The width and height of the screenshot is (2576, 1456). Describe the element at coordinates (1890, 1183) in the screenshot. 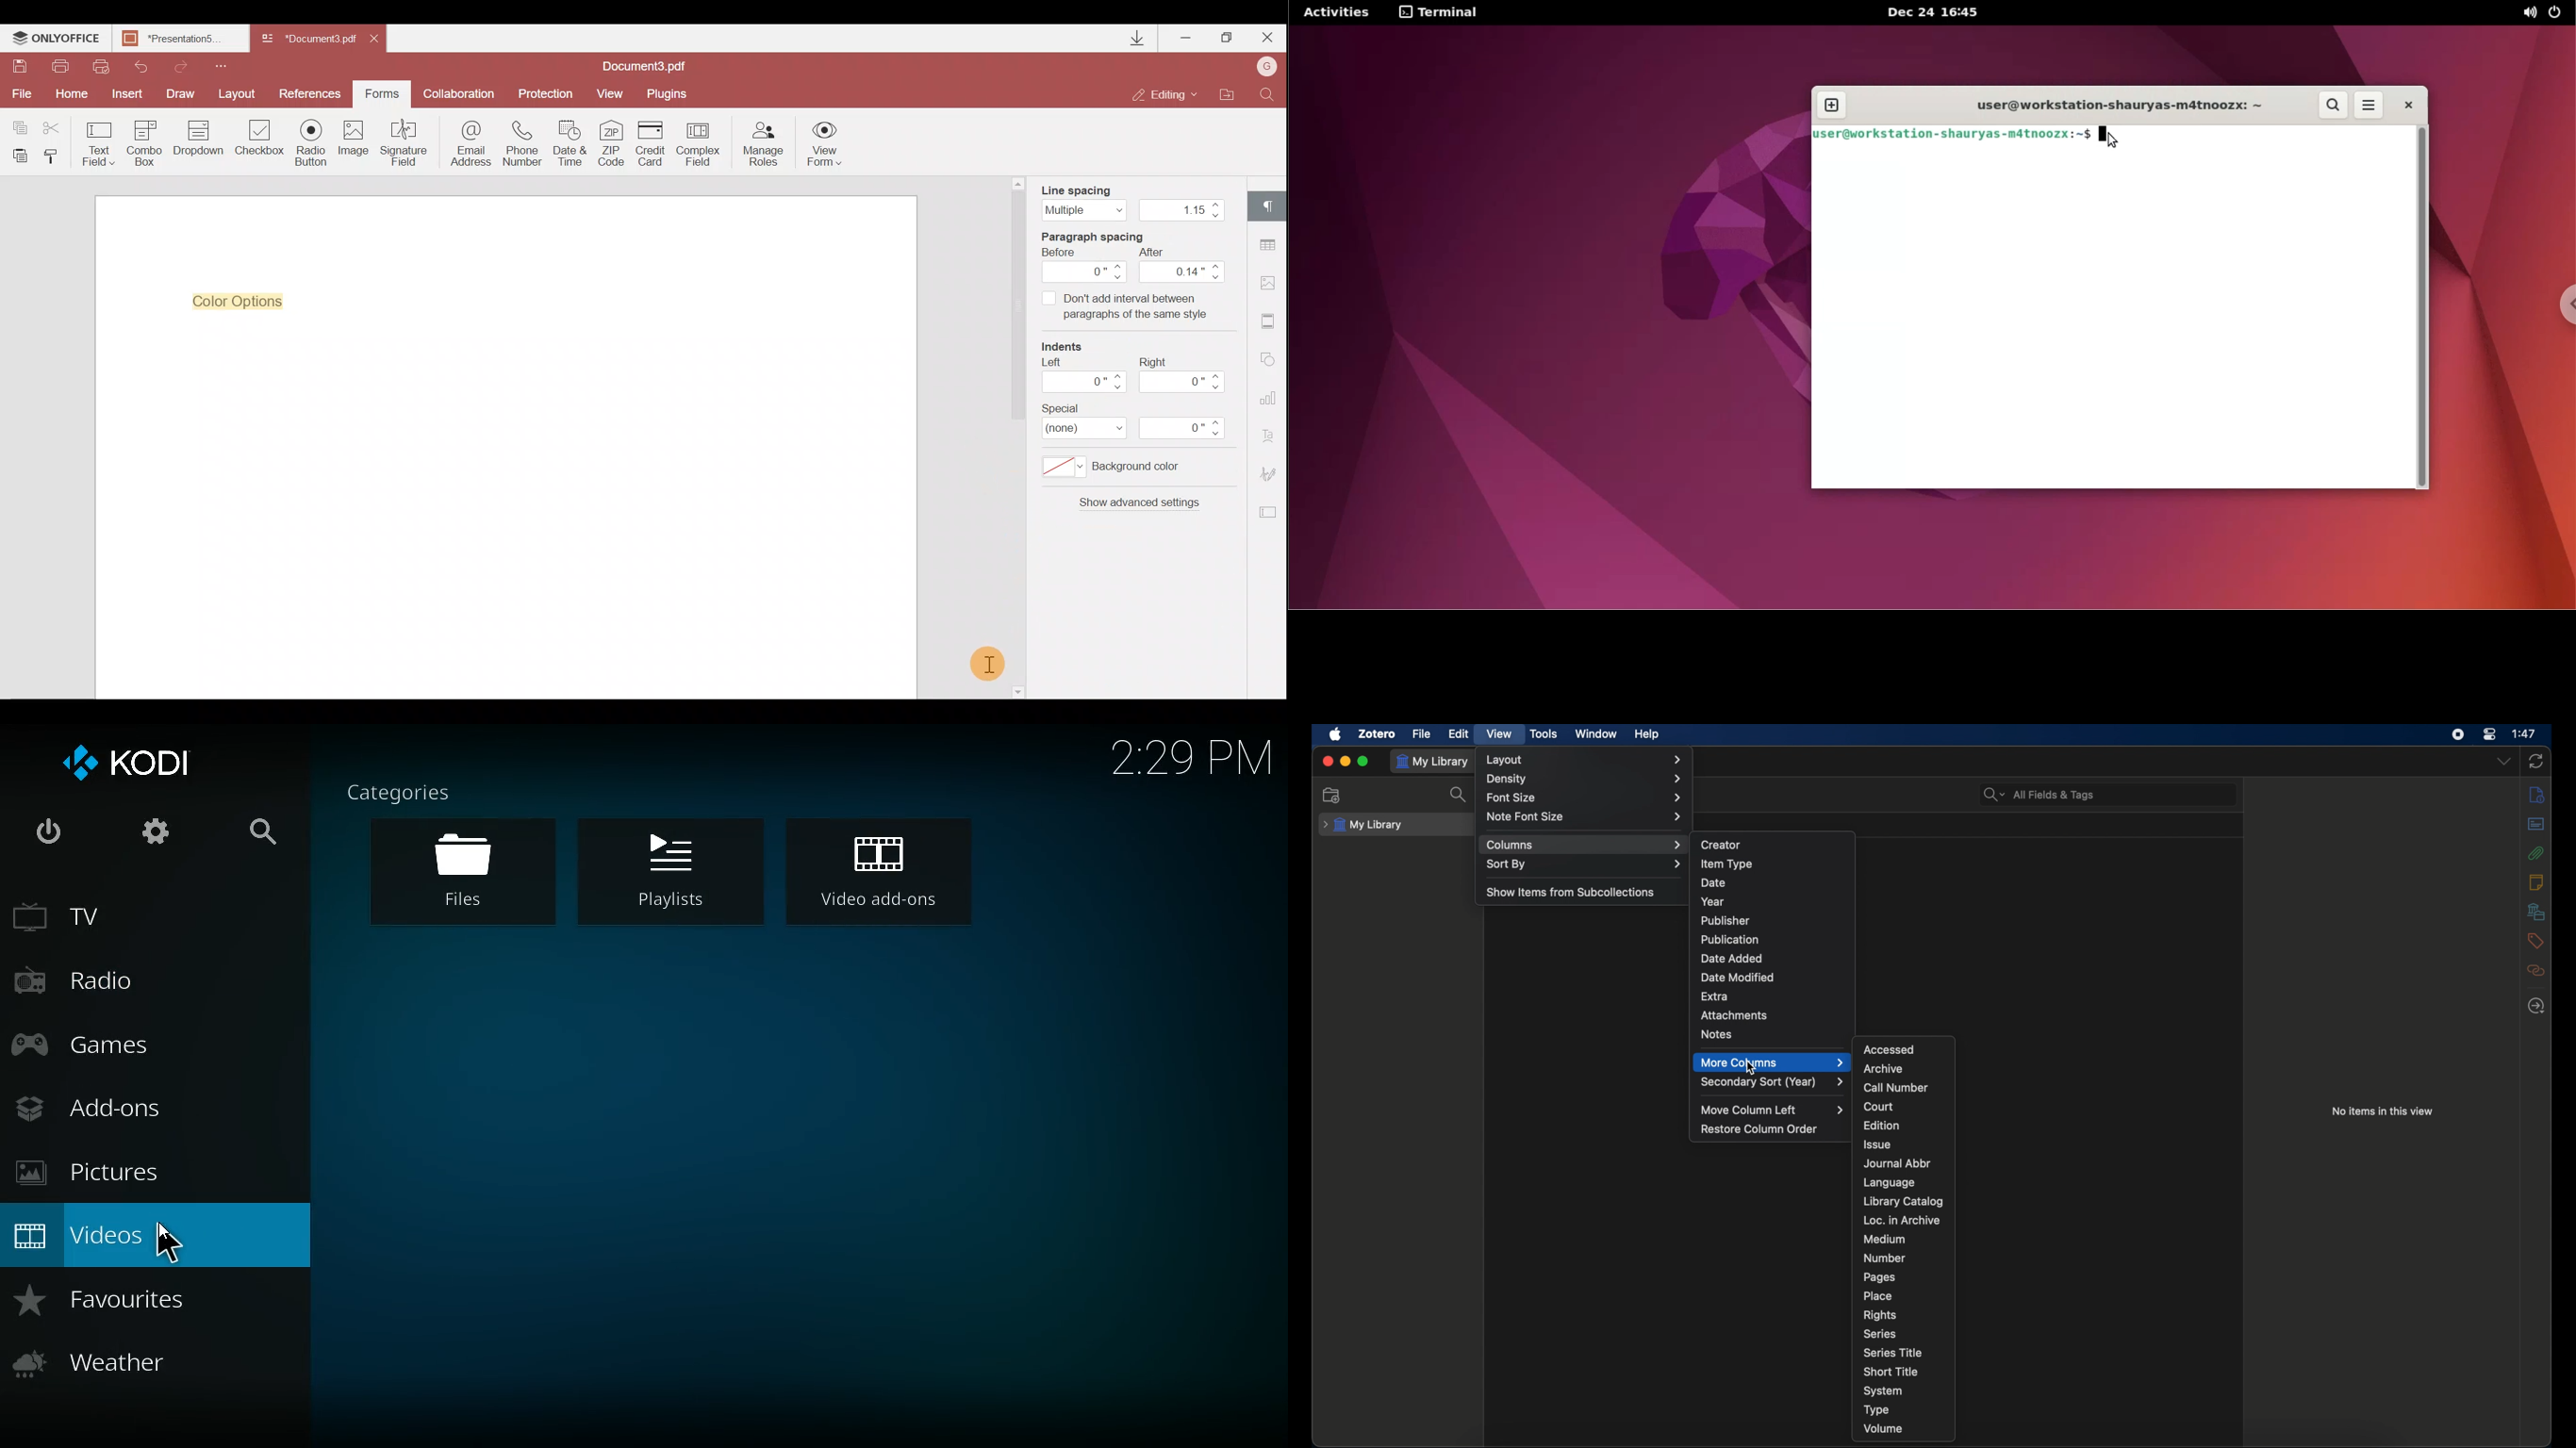

I see `language` at that location.